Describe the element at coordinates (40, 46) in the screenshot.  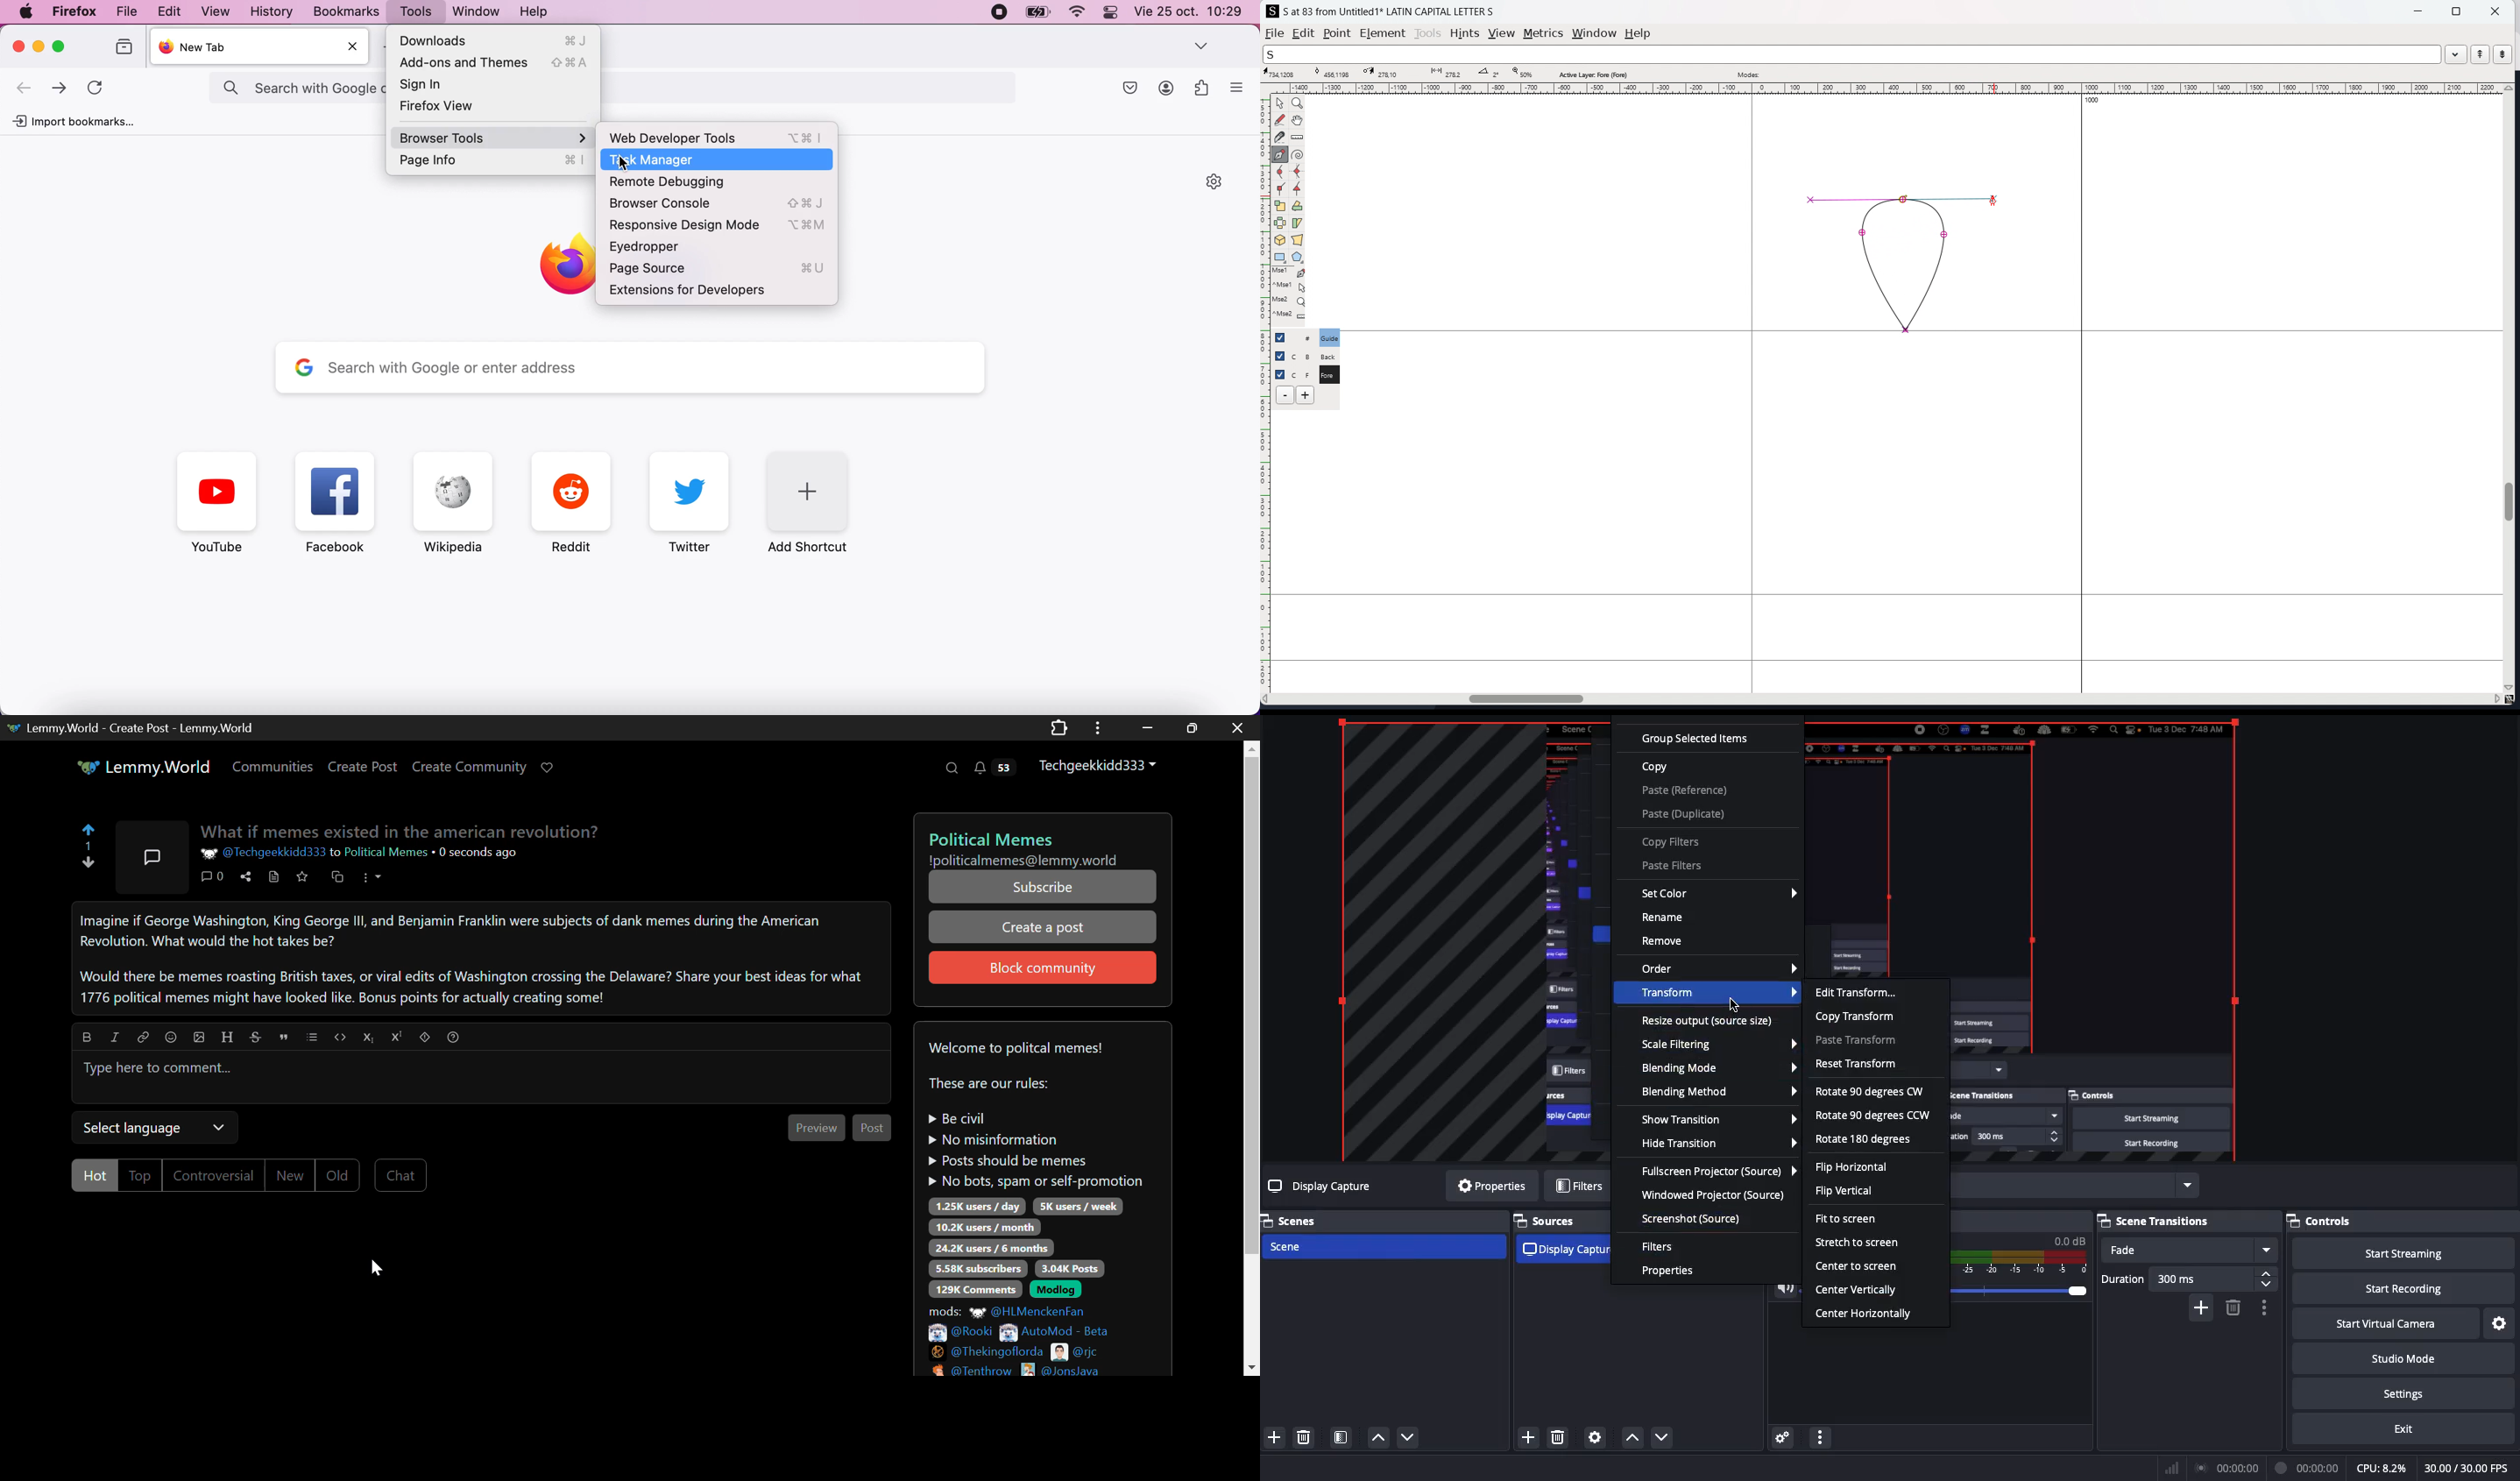
I see `Minimize` at that location.